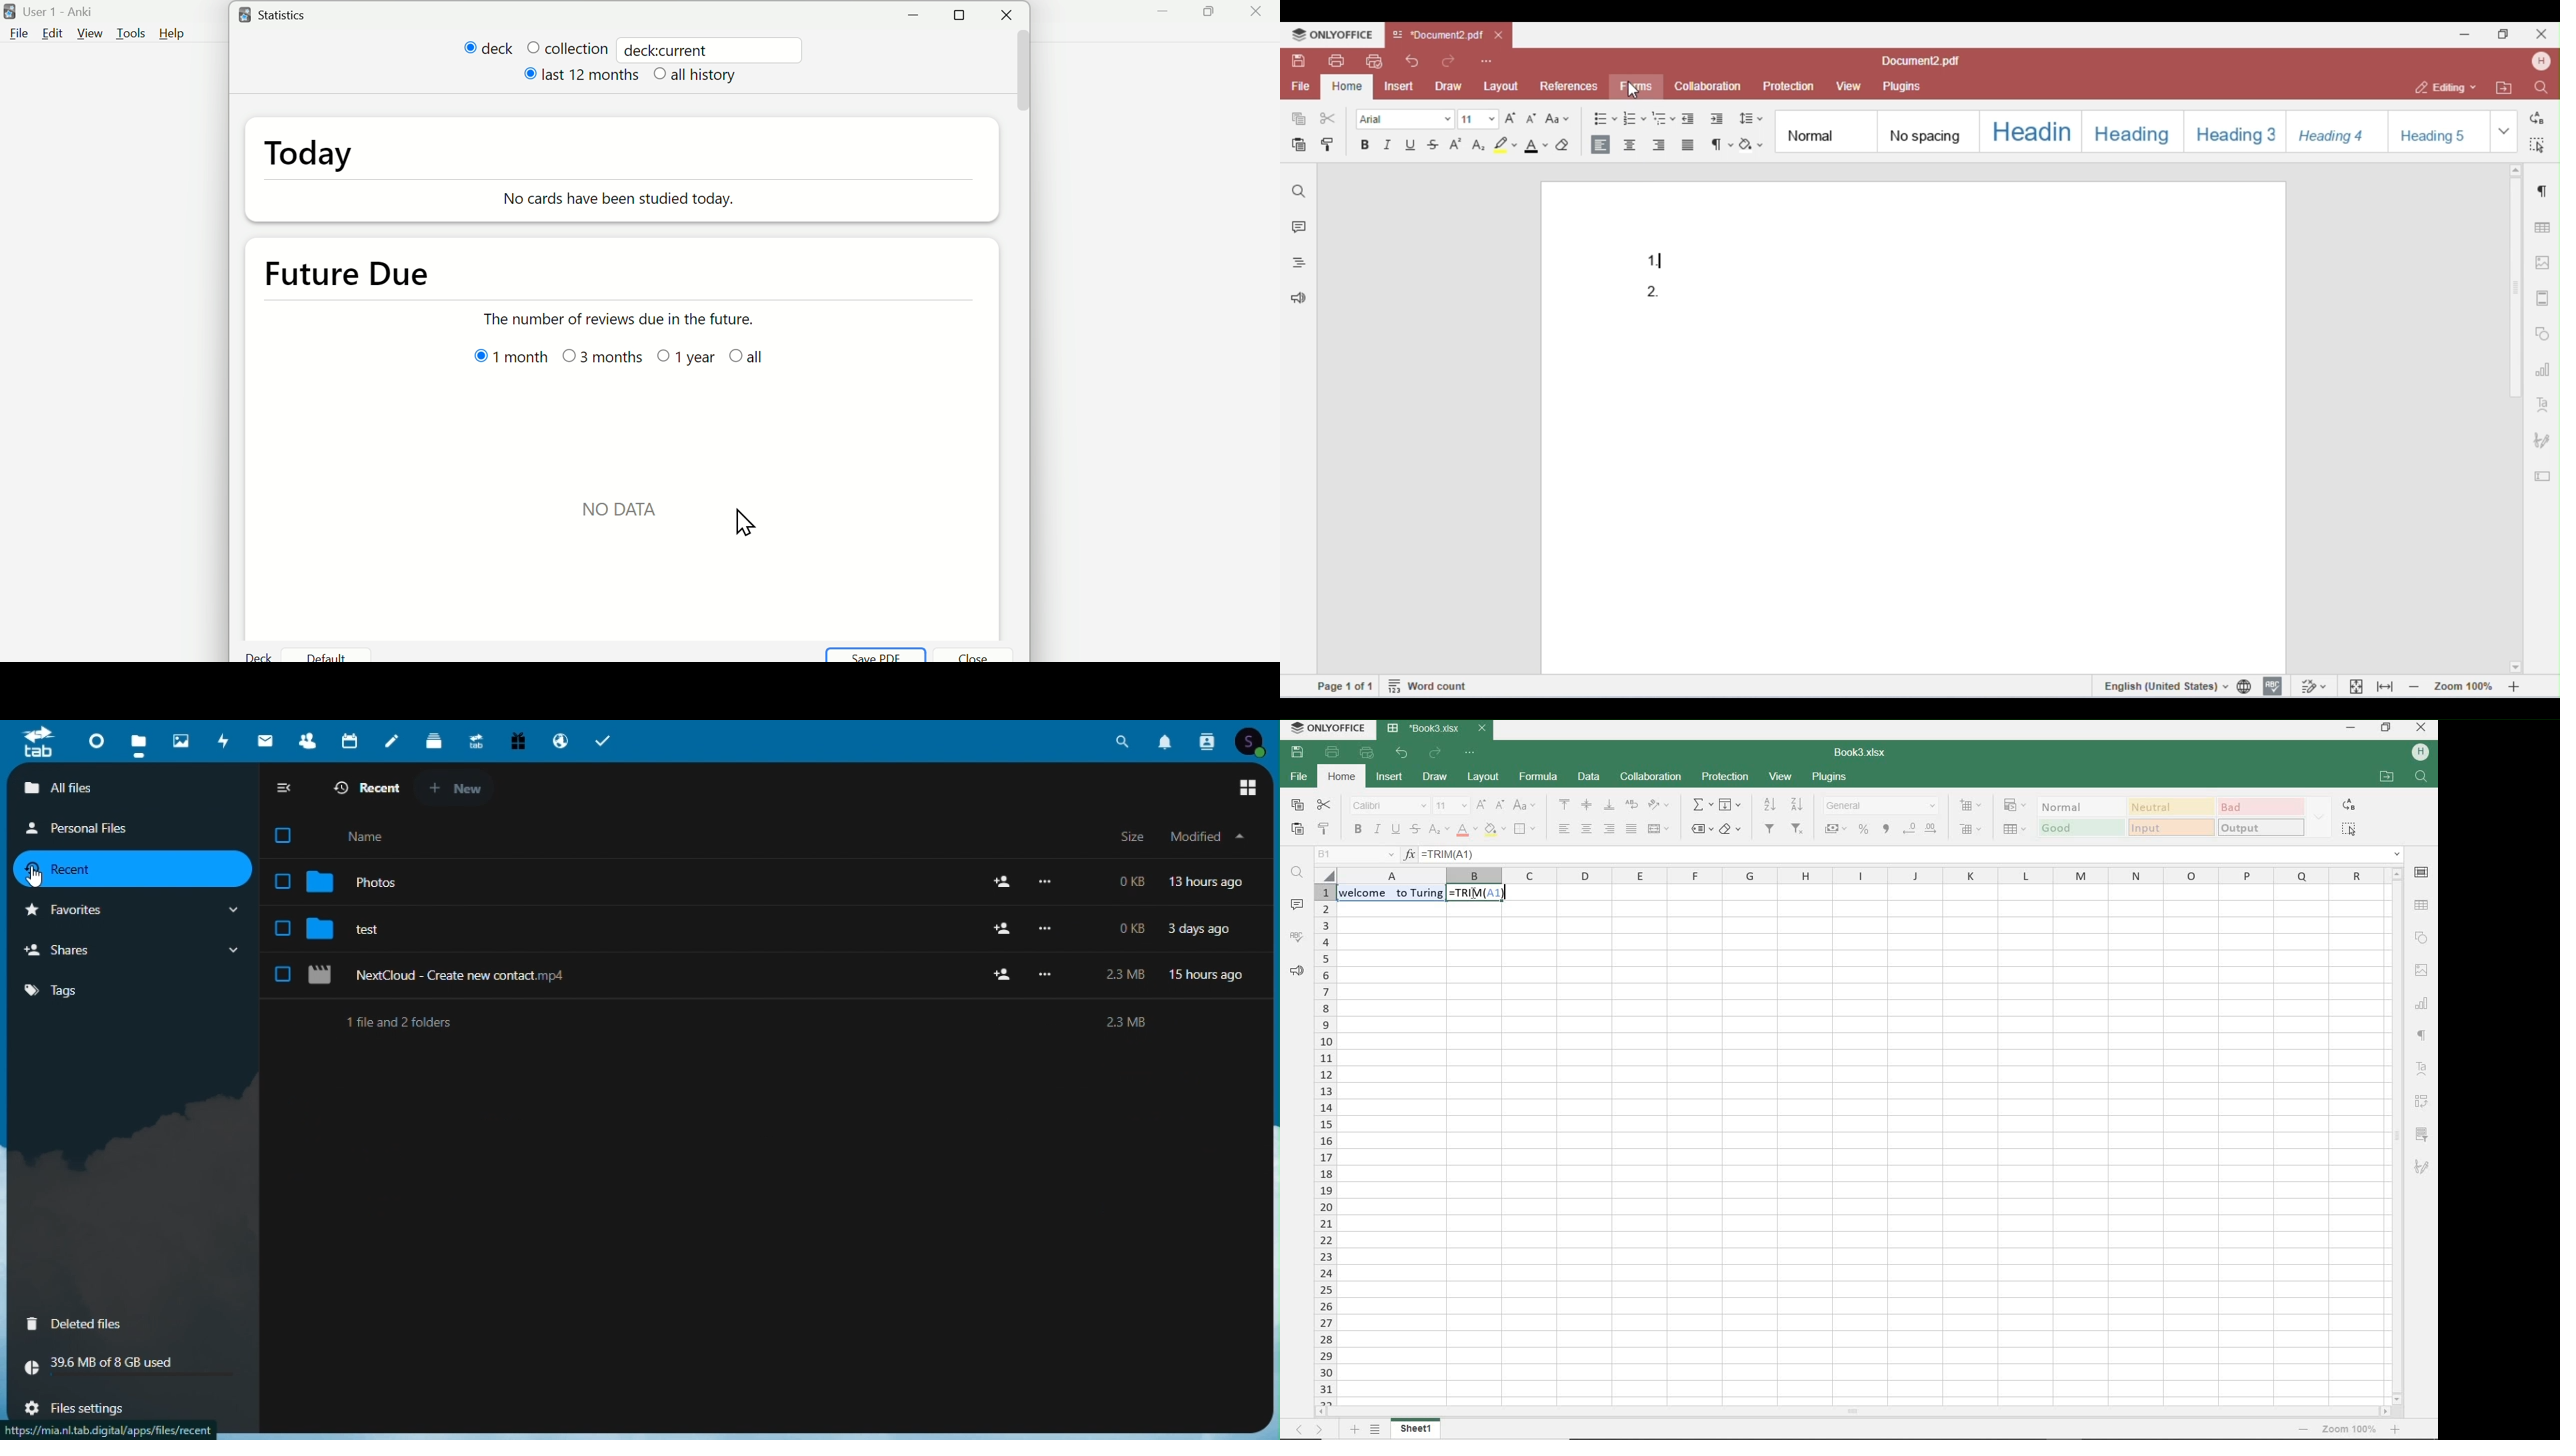 This screenshot has width=2576, height=1456. What do you see at coordinates (517, 739) in the screenshot?
I see `free trial` at bounding box center [517, 739].